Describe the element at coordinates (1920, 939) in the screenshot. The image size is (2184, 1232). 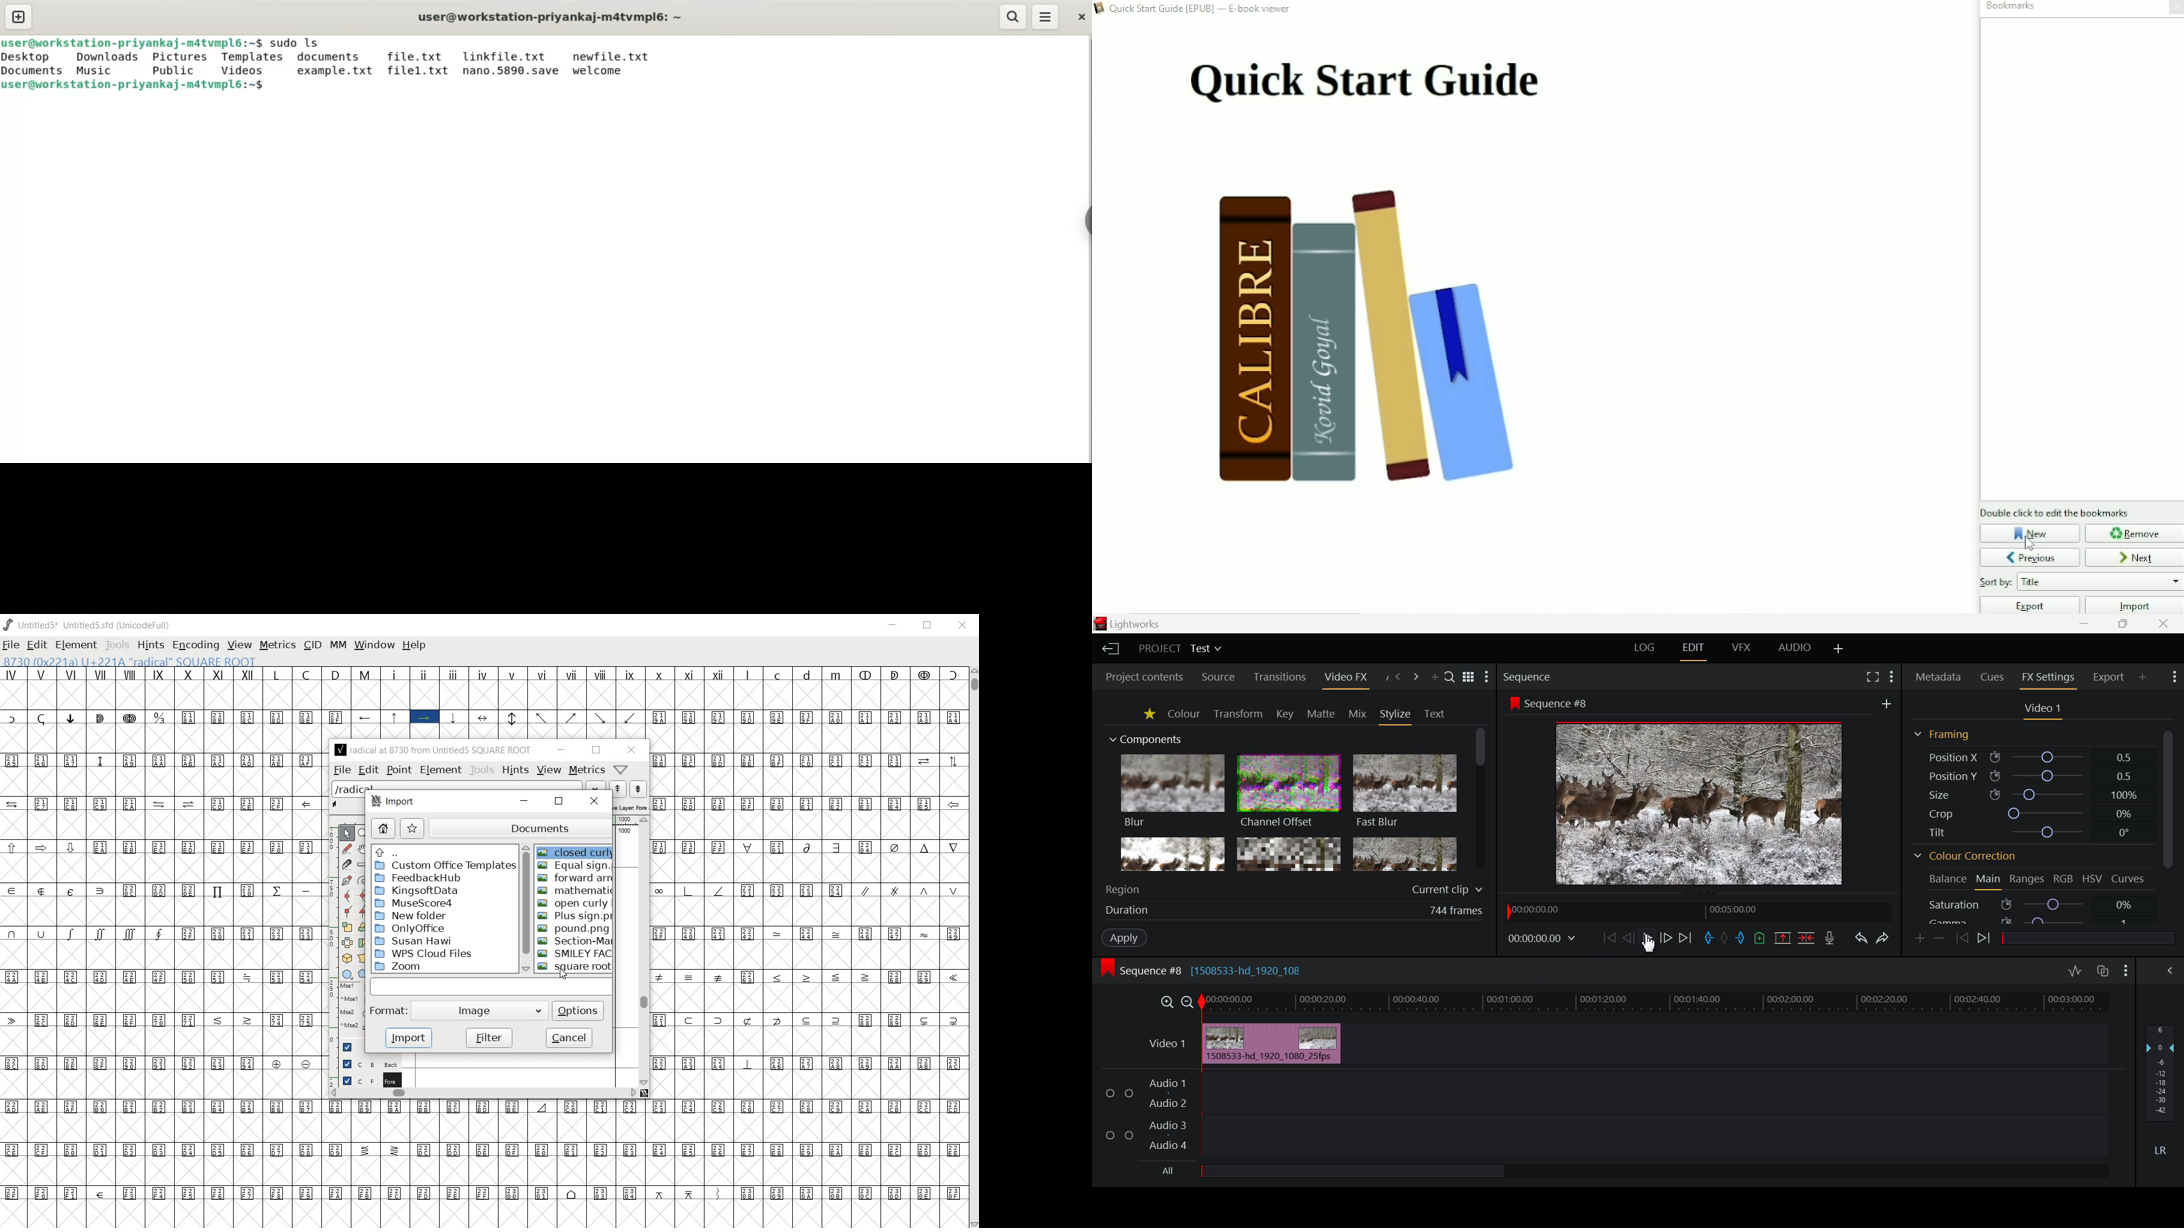
I see `Add keyframe` at that location.